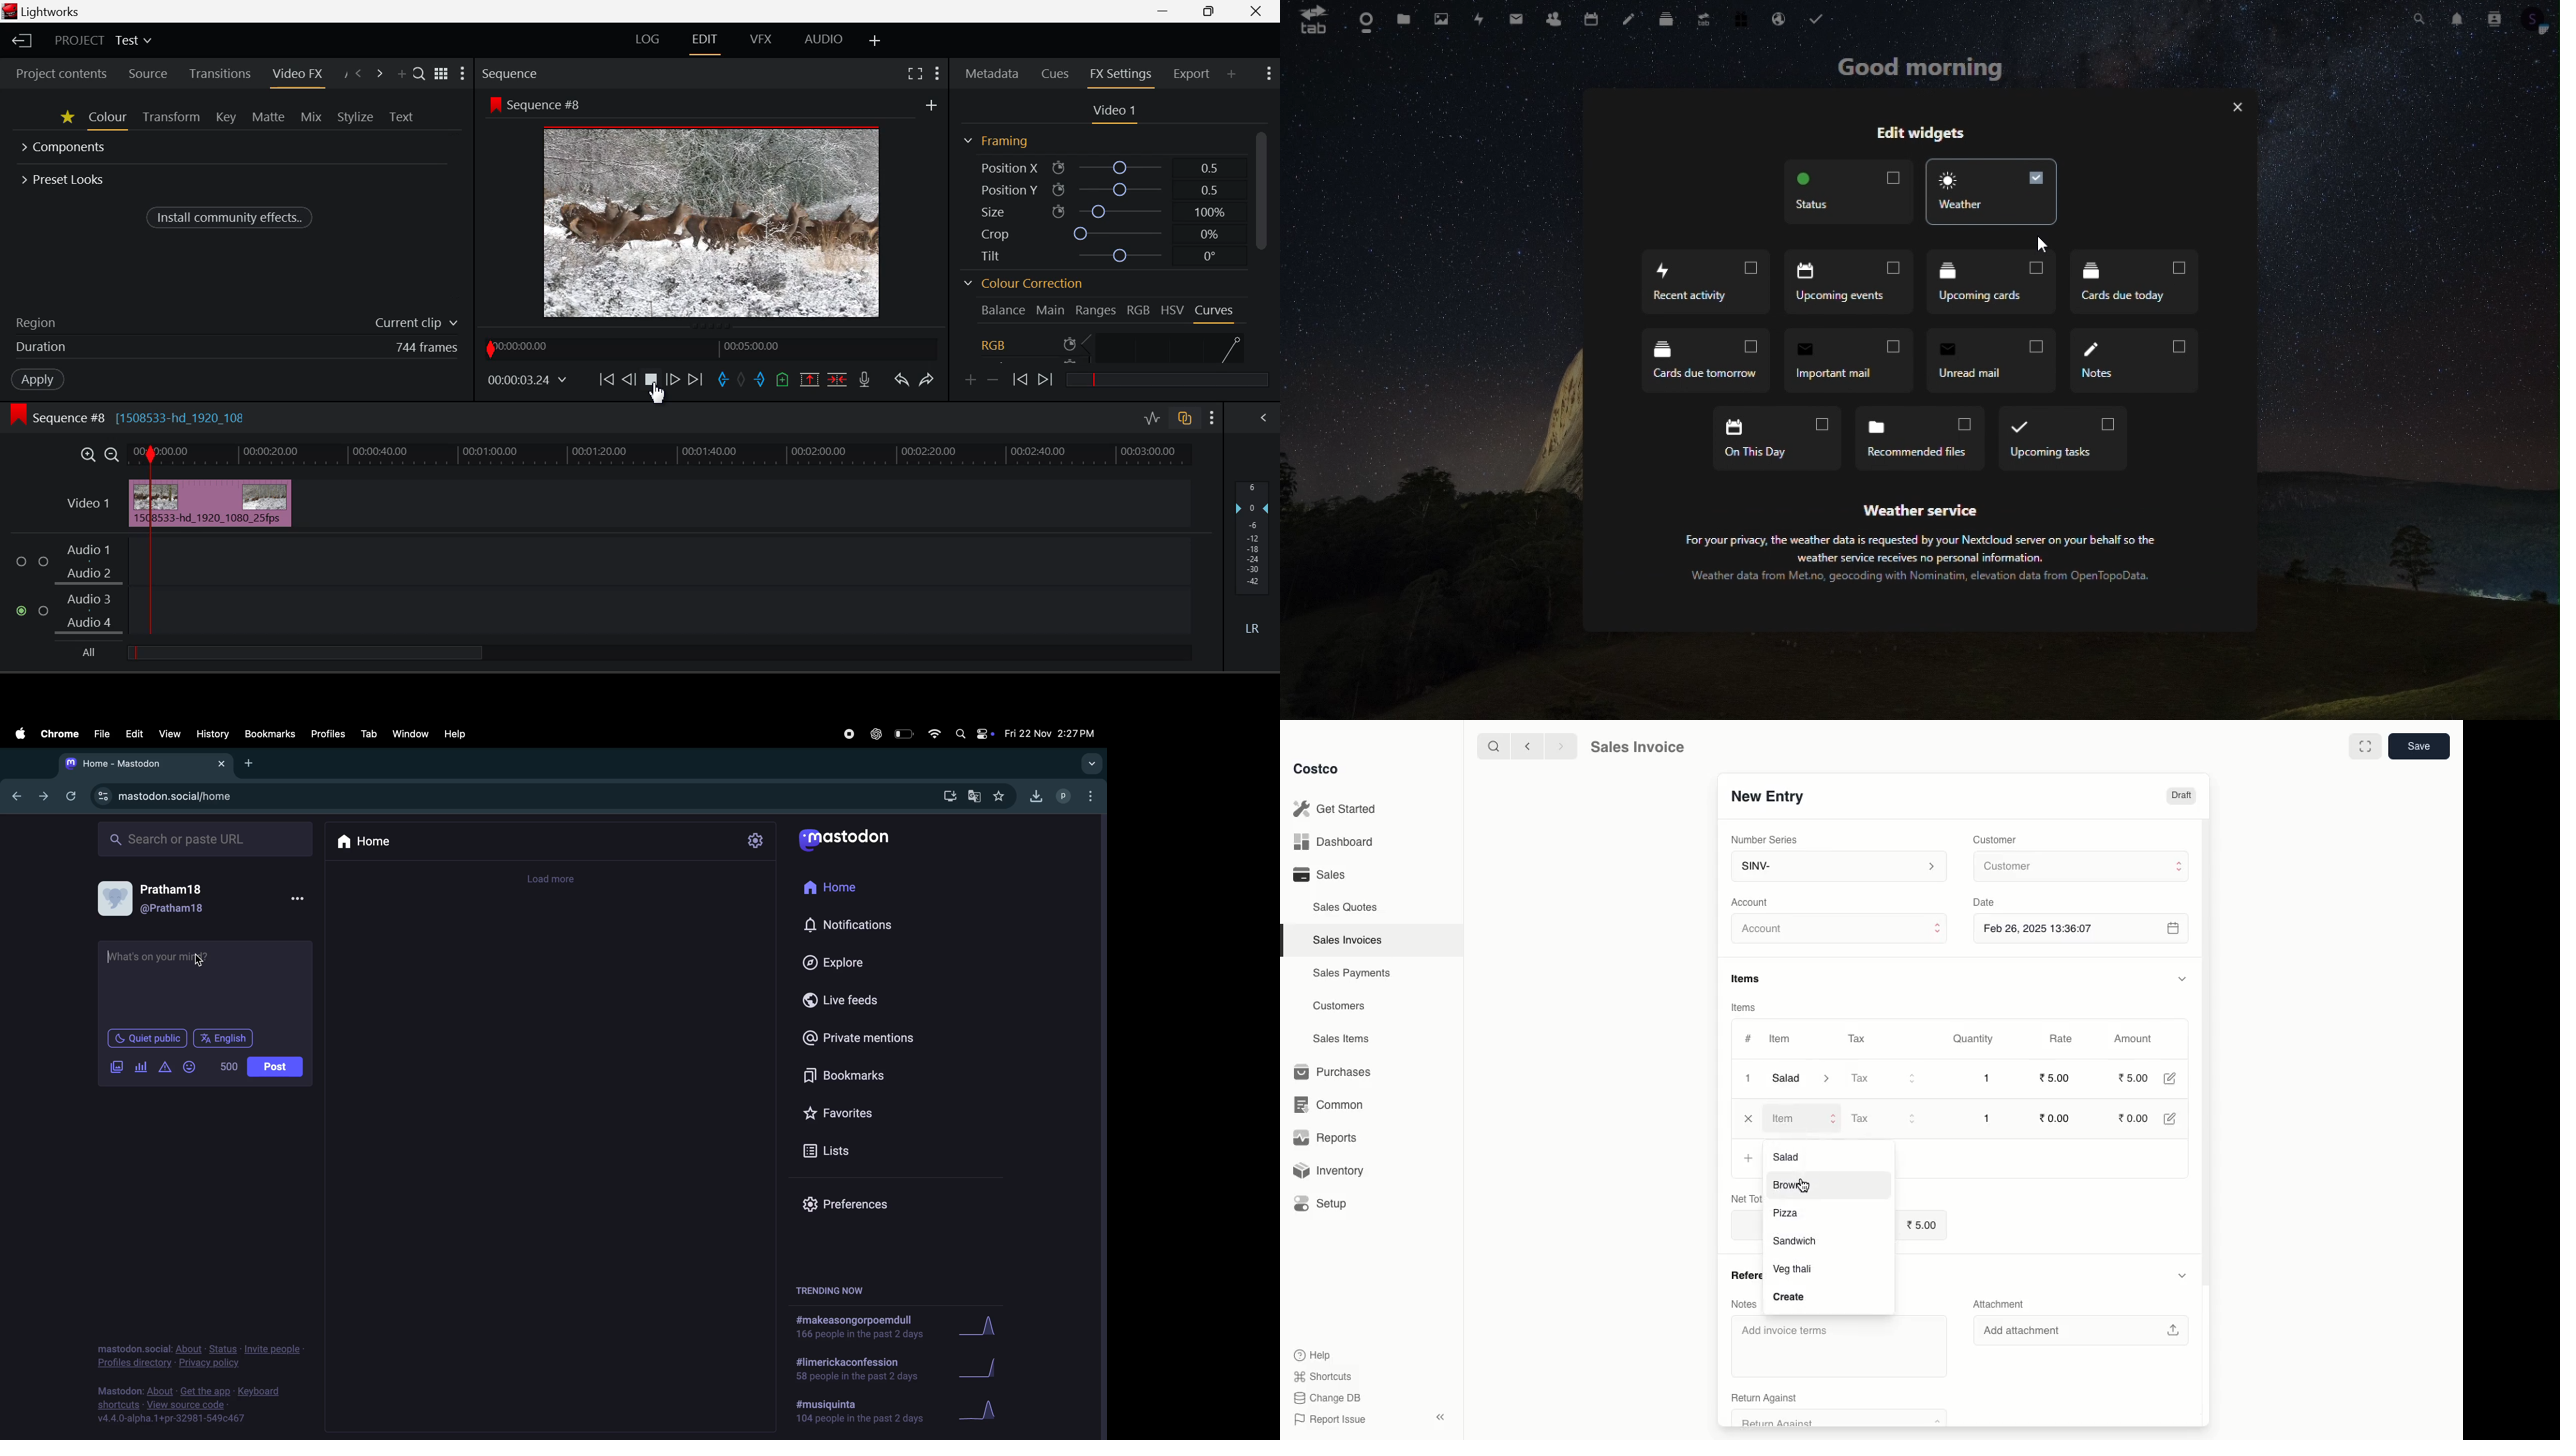 This screenshot has height=1456, width=2576. I want to click on apple widgets, so click(974, 734).